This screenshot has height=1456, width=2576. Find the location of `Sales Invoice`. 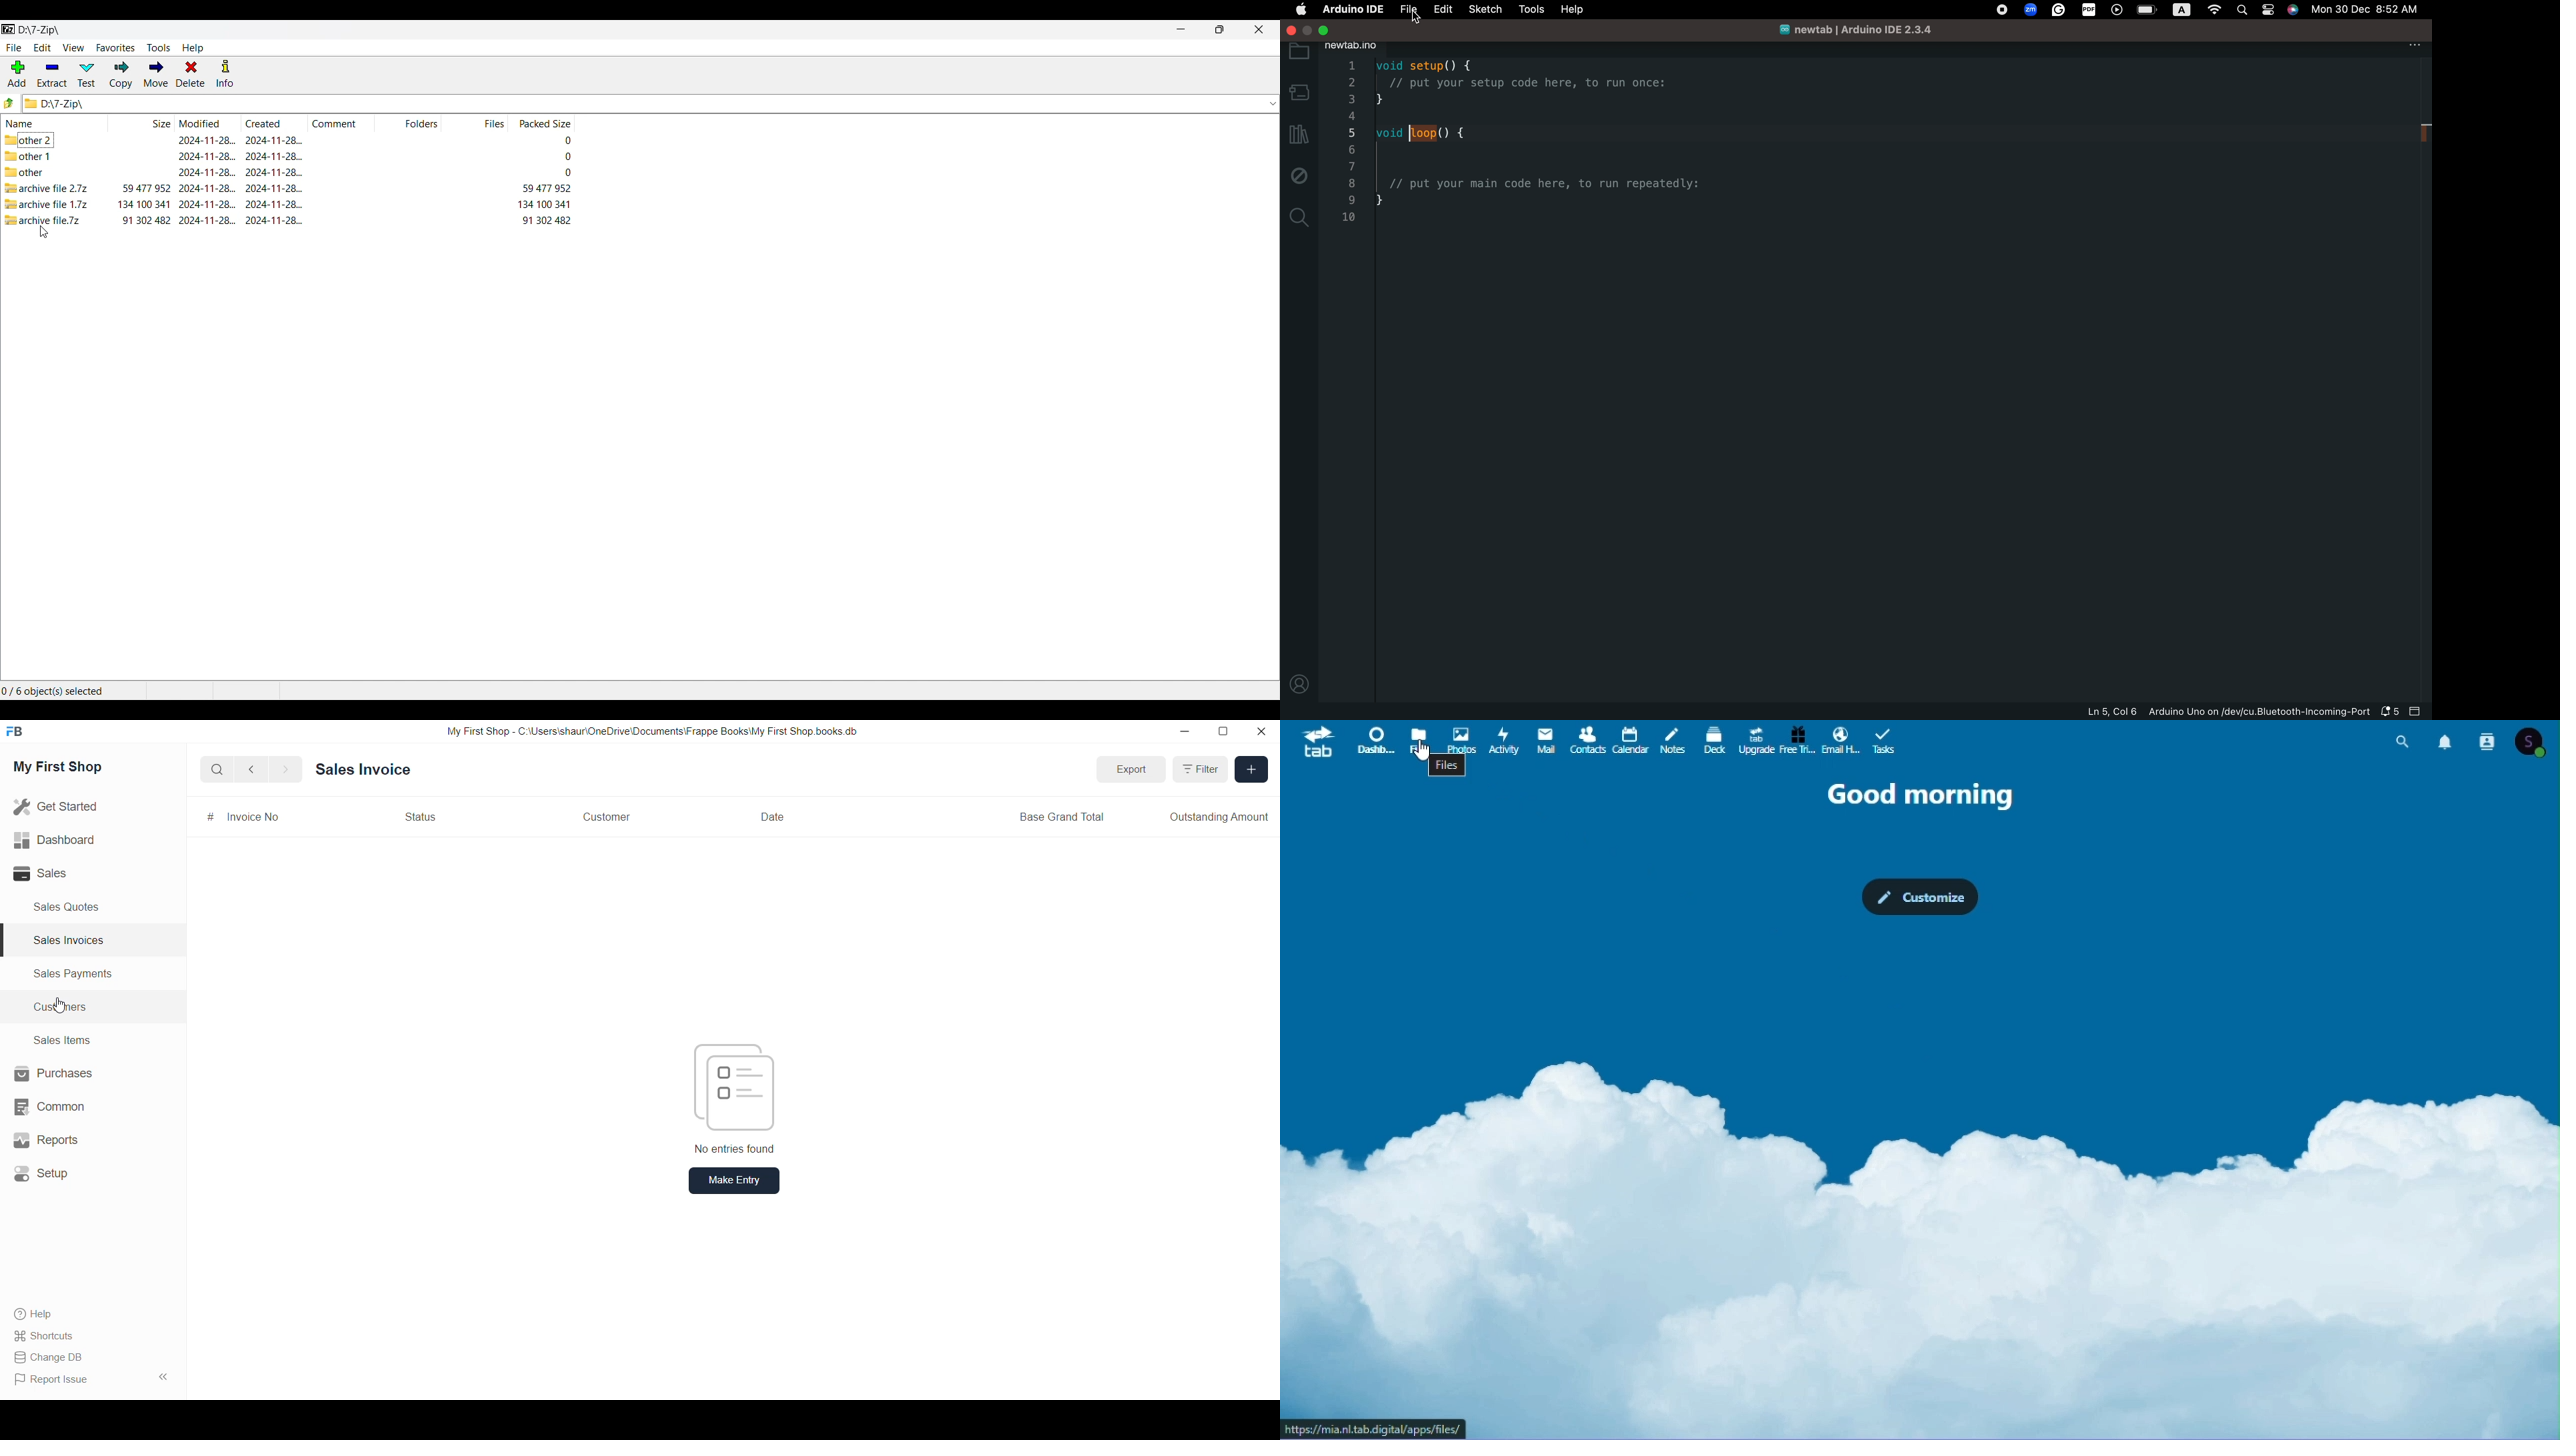

Sales Invoice is located at coordinates (360, 773).